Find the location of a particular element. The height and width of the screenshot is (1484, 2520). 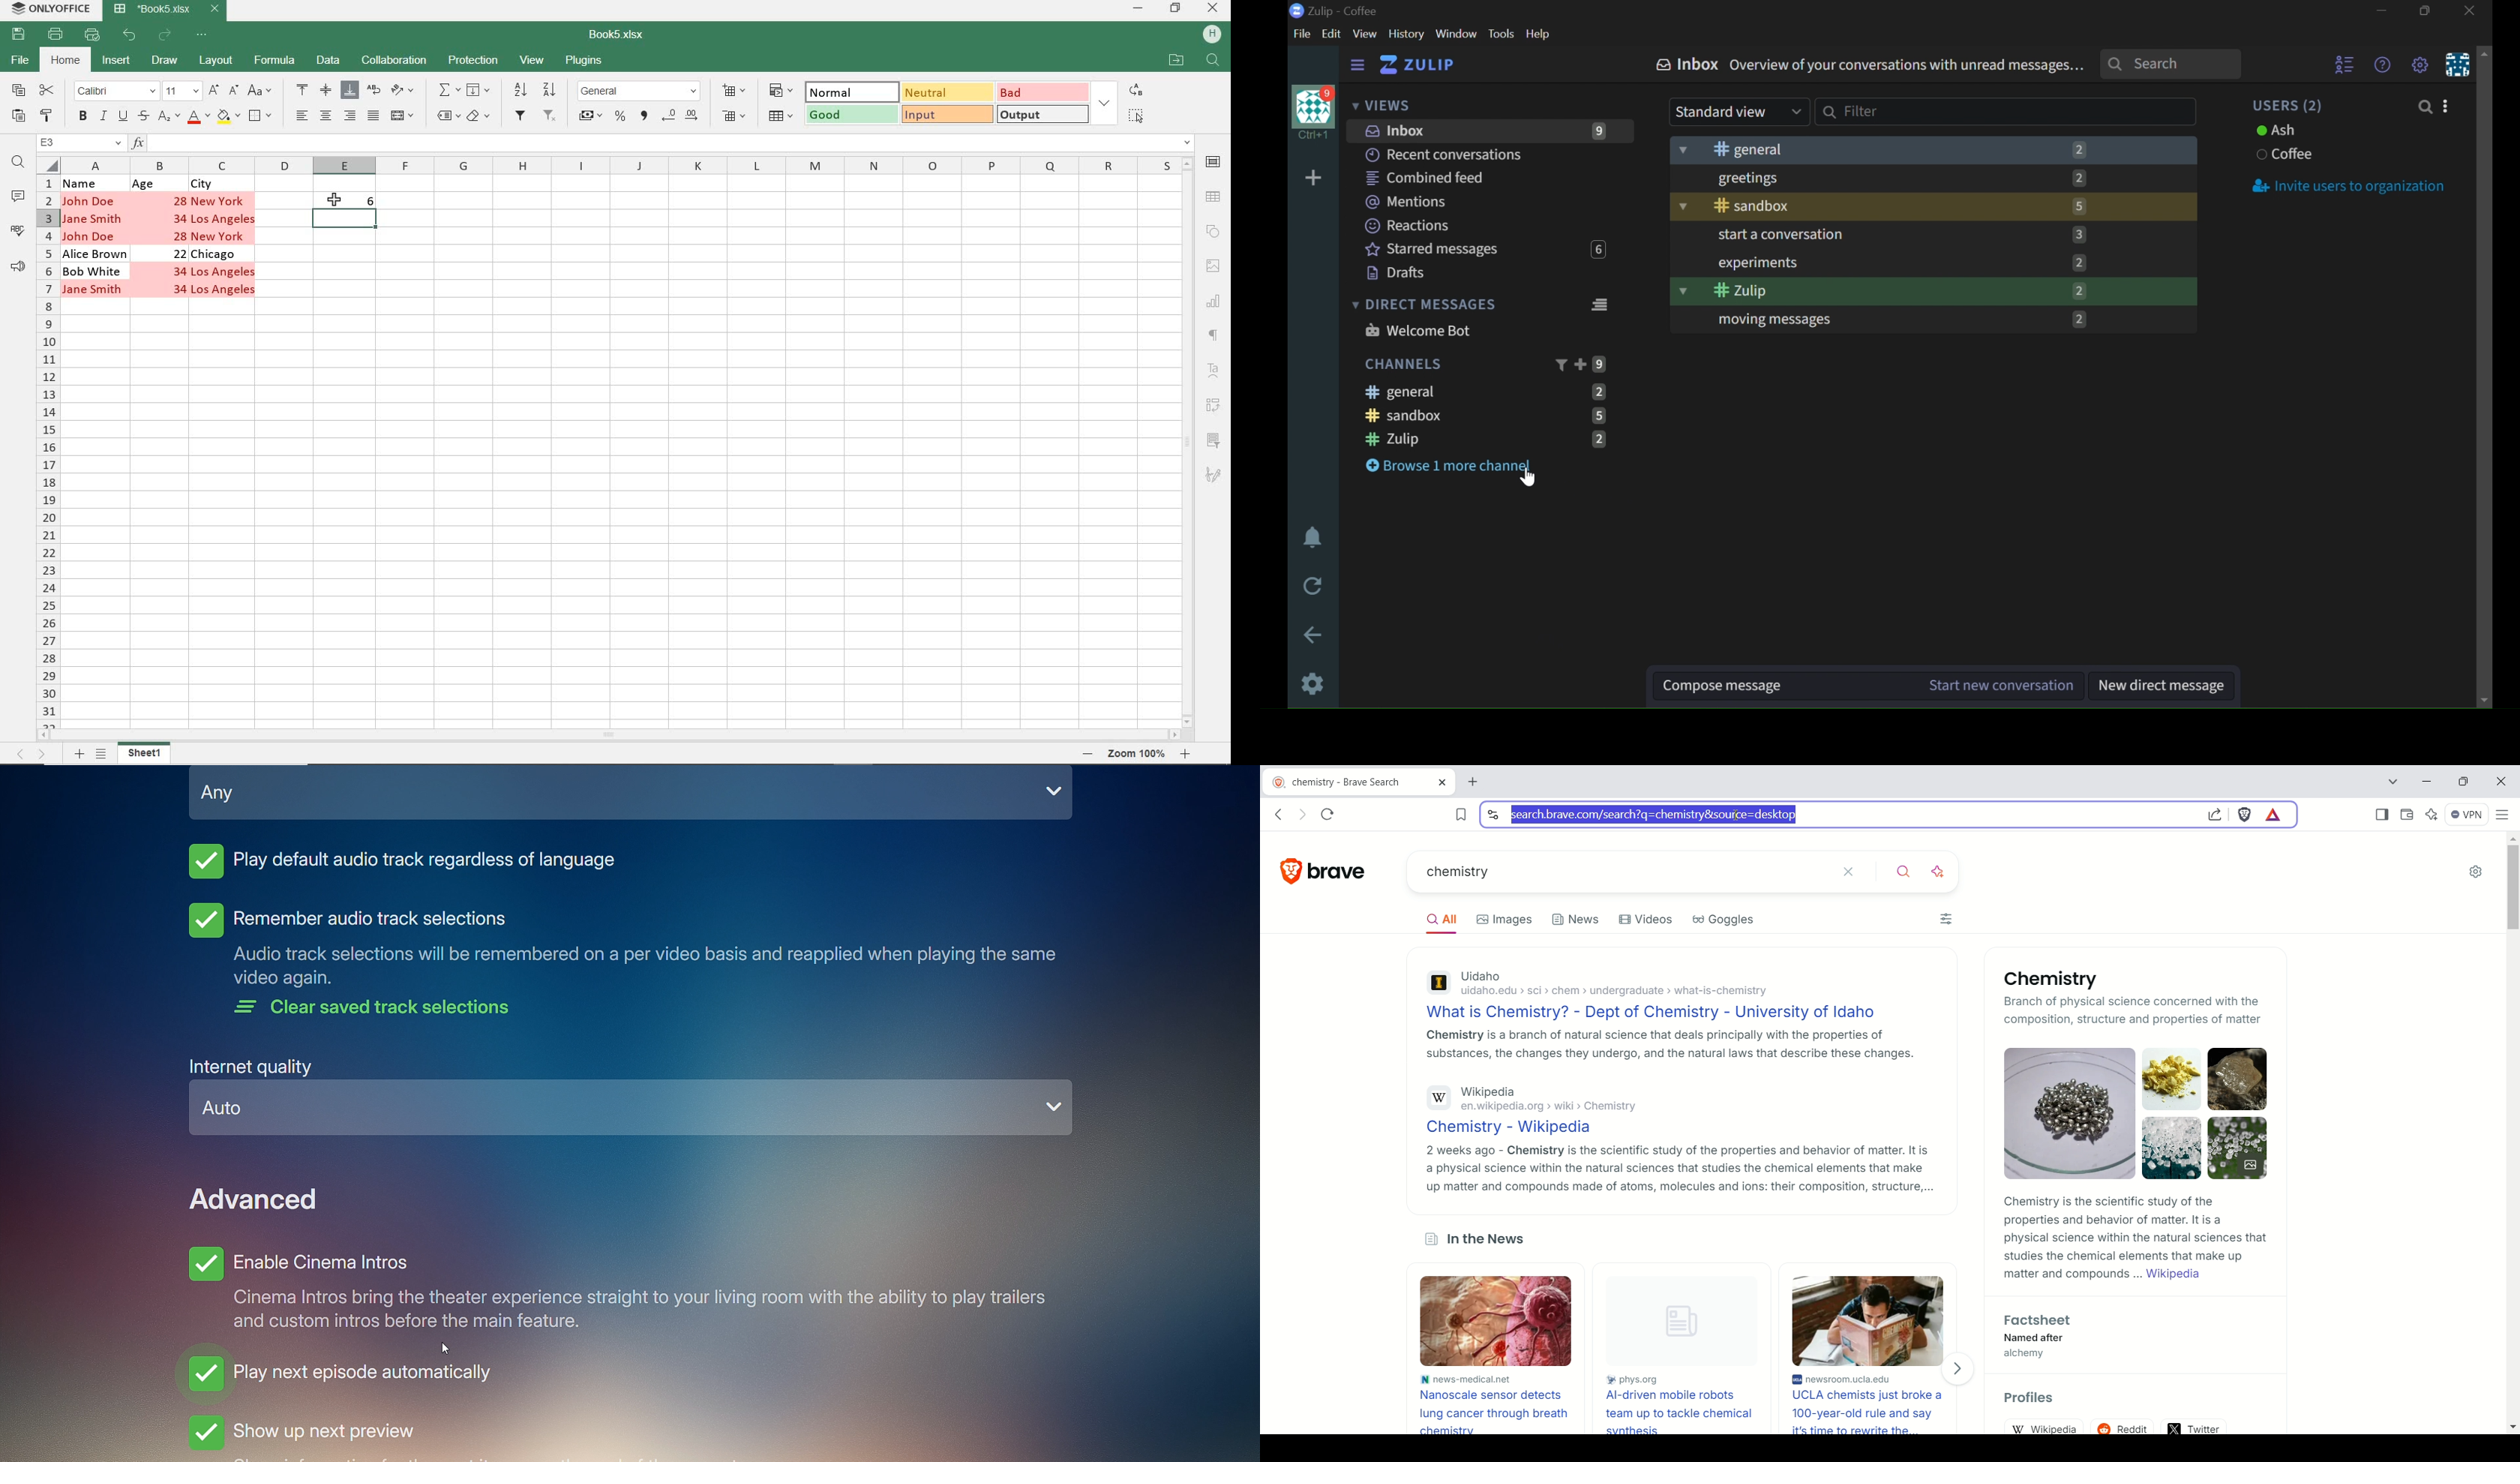

GENERAL is located at coordinates (1934, 147).